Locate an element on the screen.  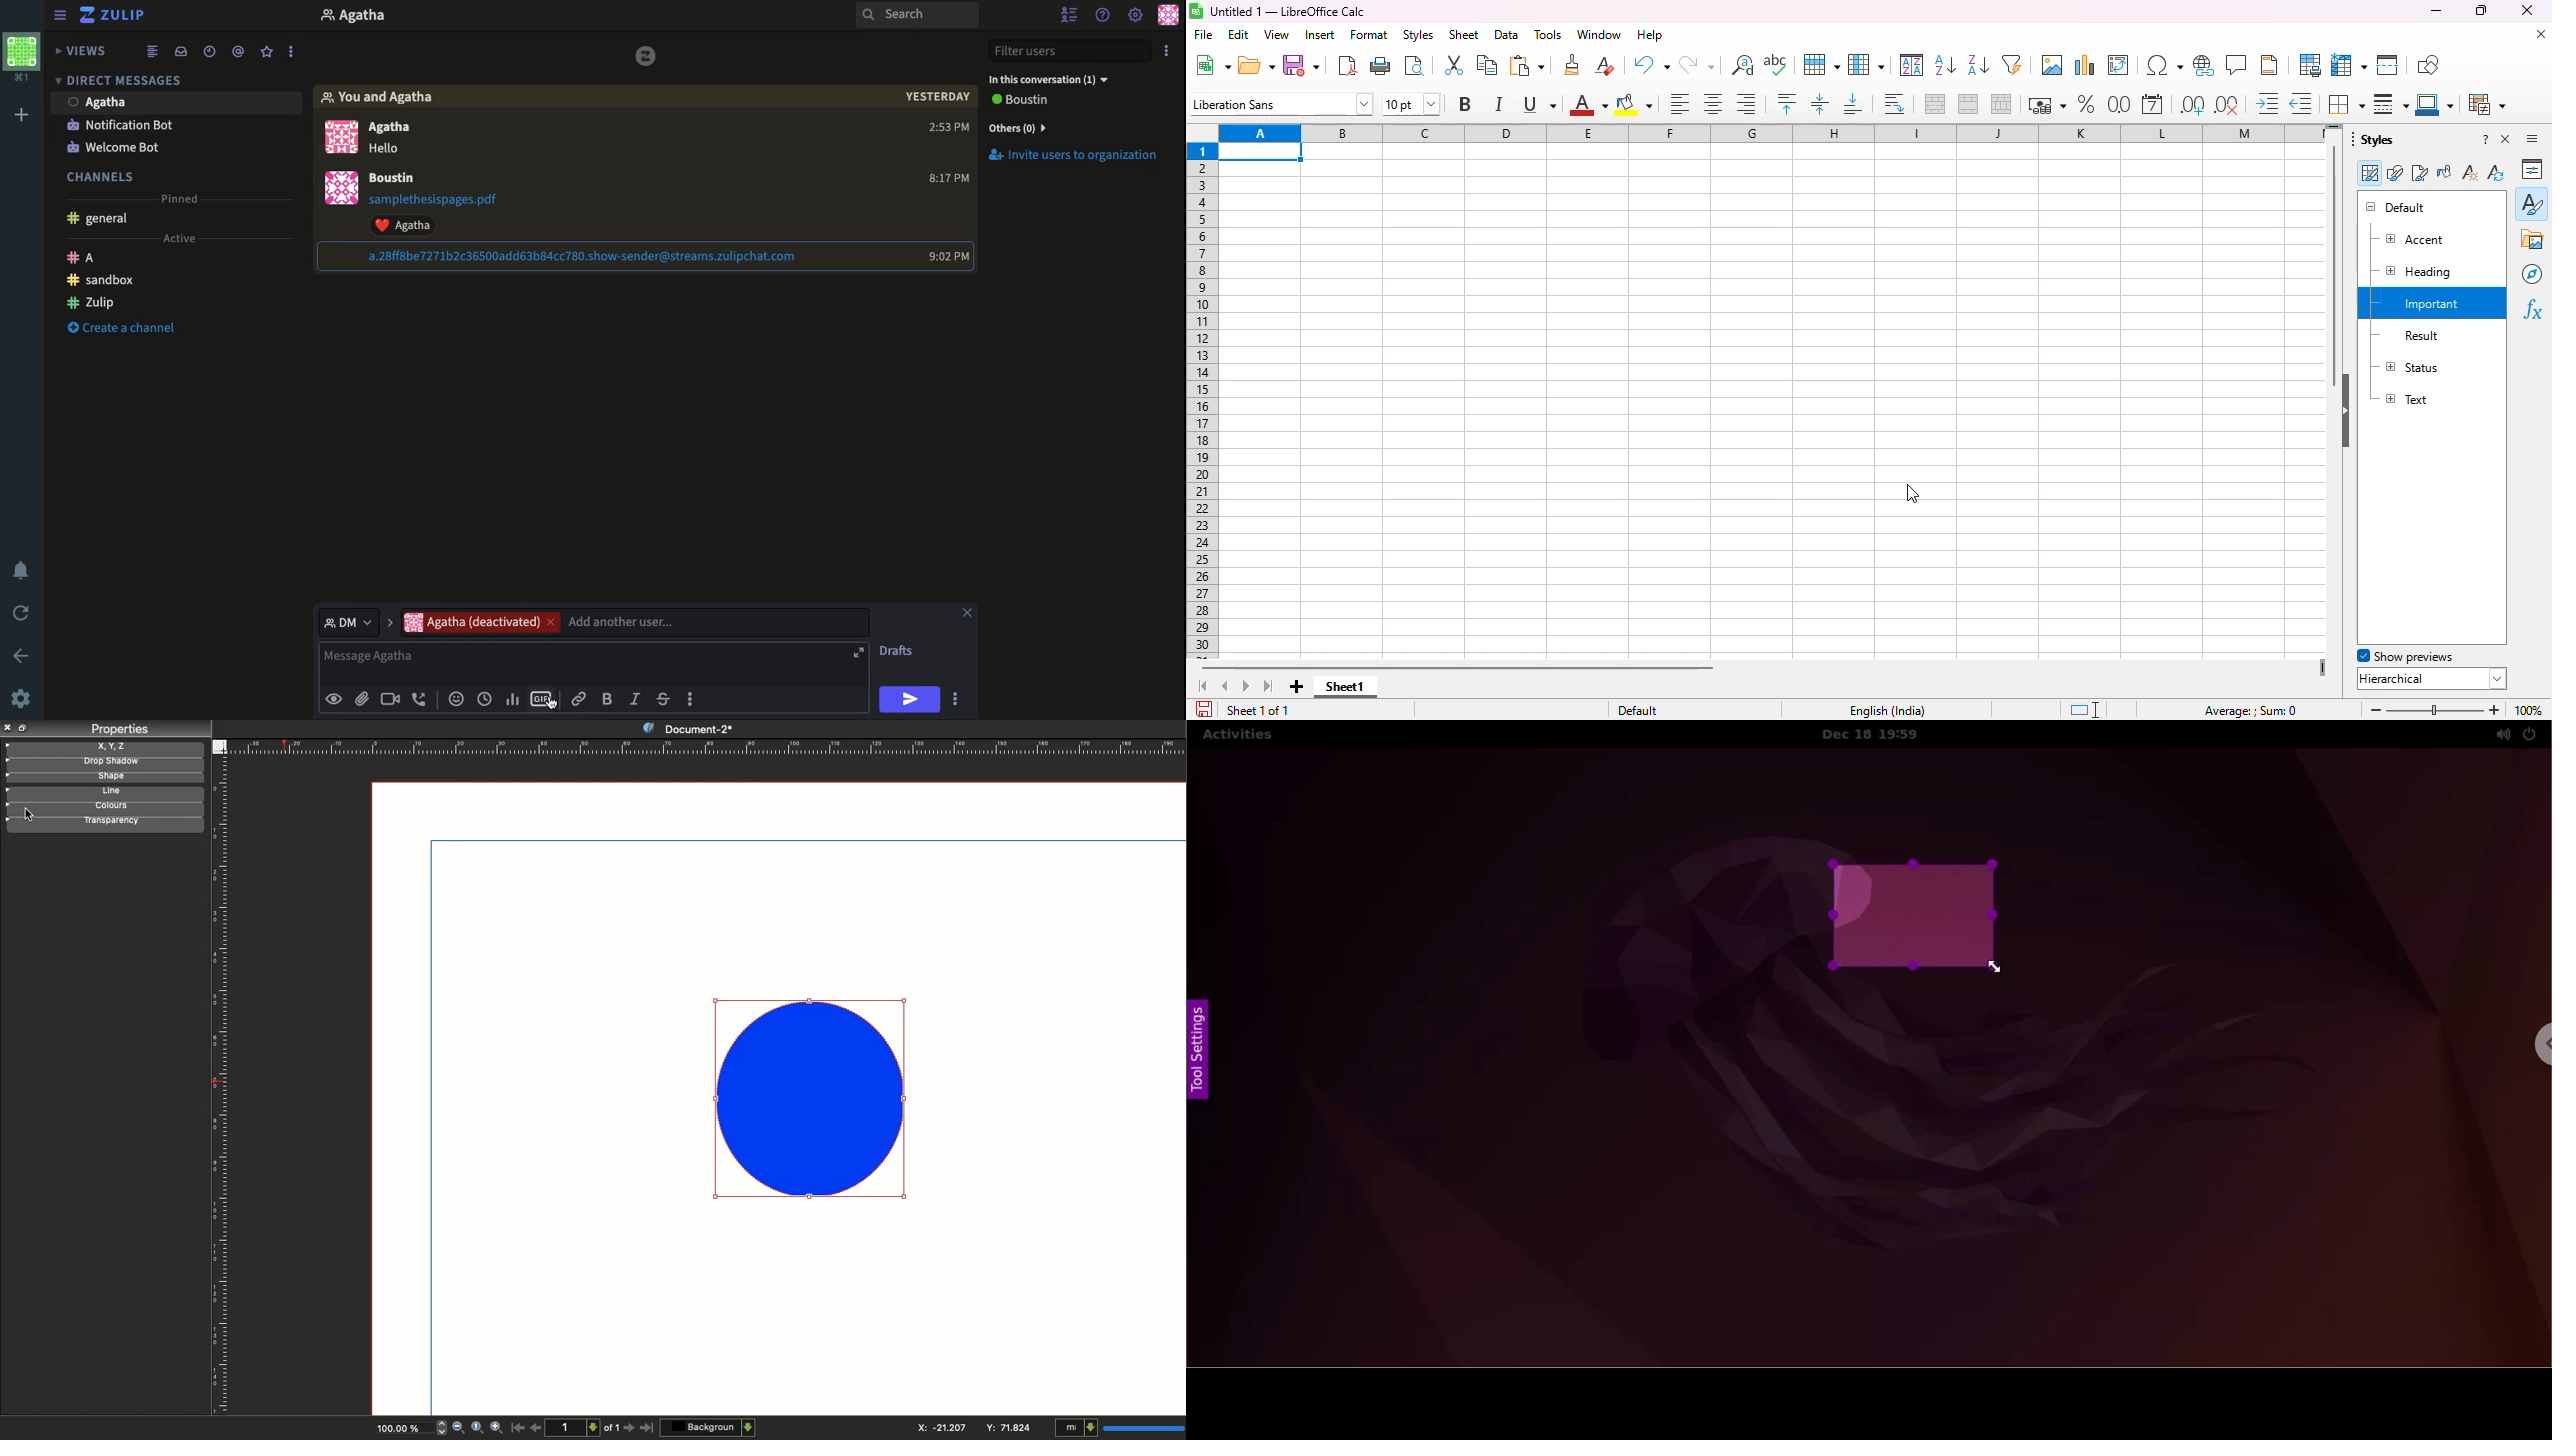
Favorites is located at coordinates (266, 53).